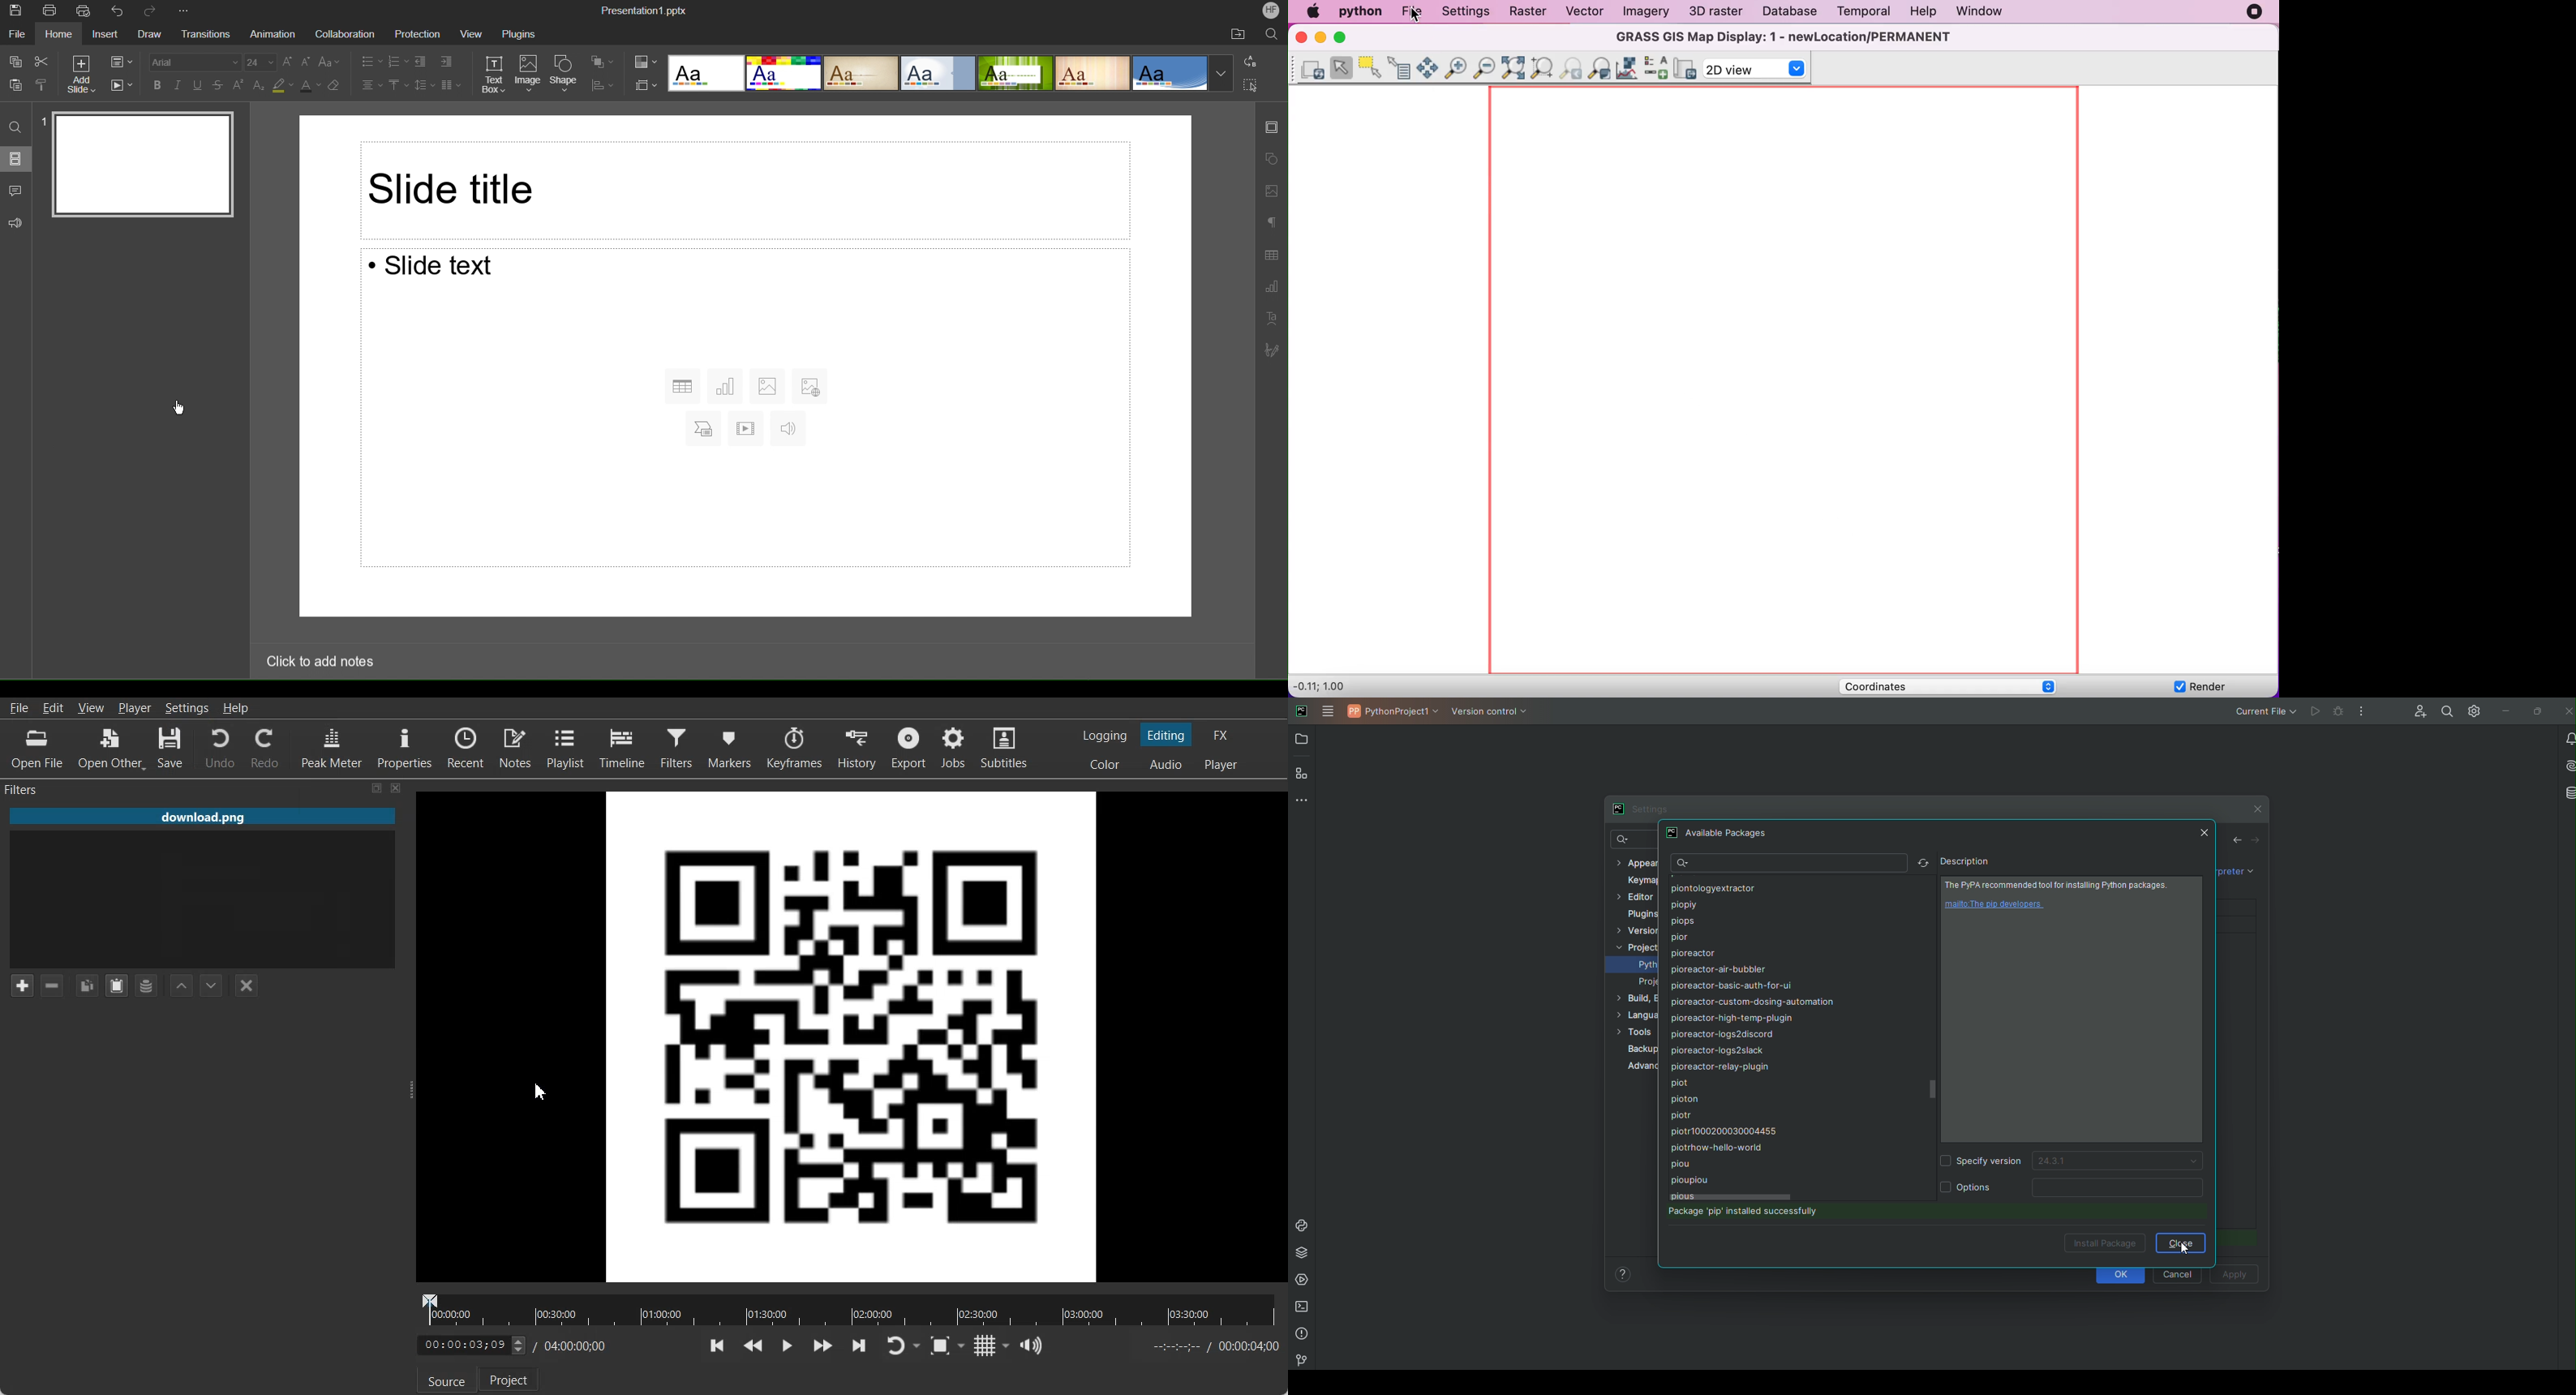 This screenshot has width=2576, height=1400. I want to click on Text Art, so click(1271, 318).